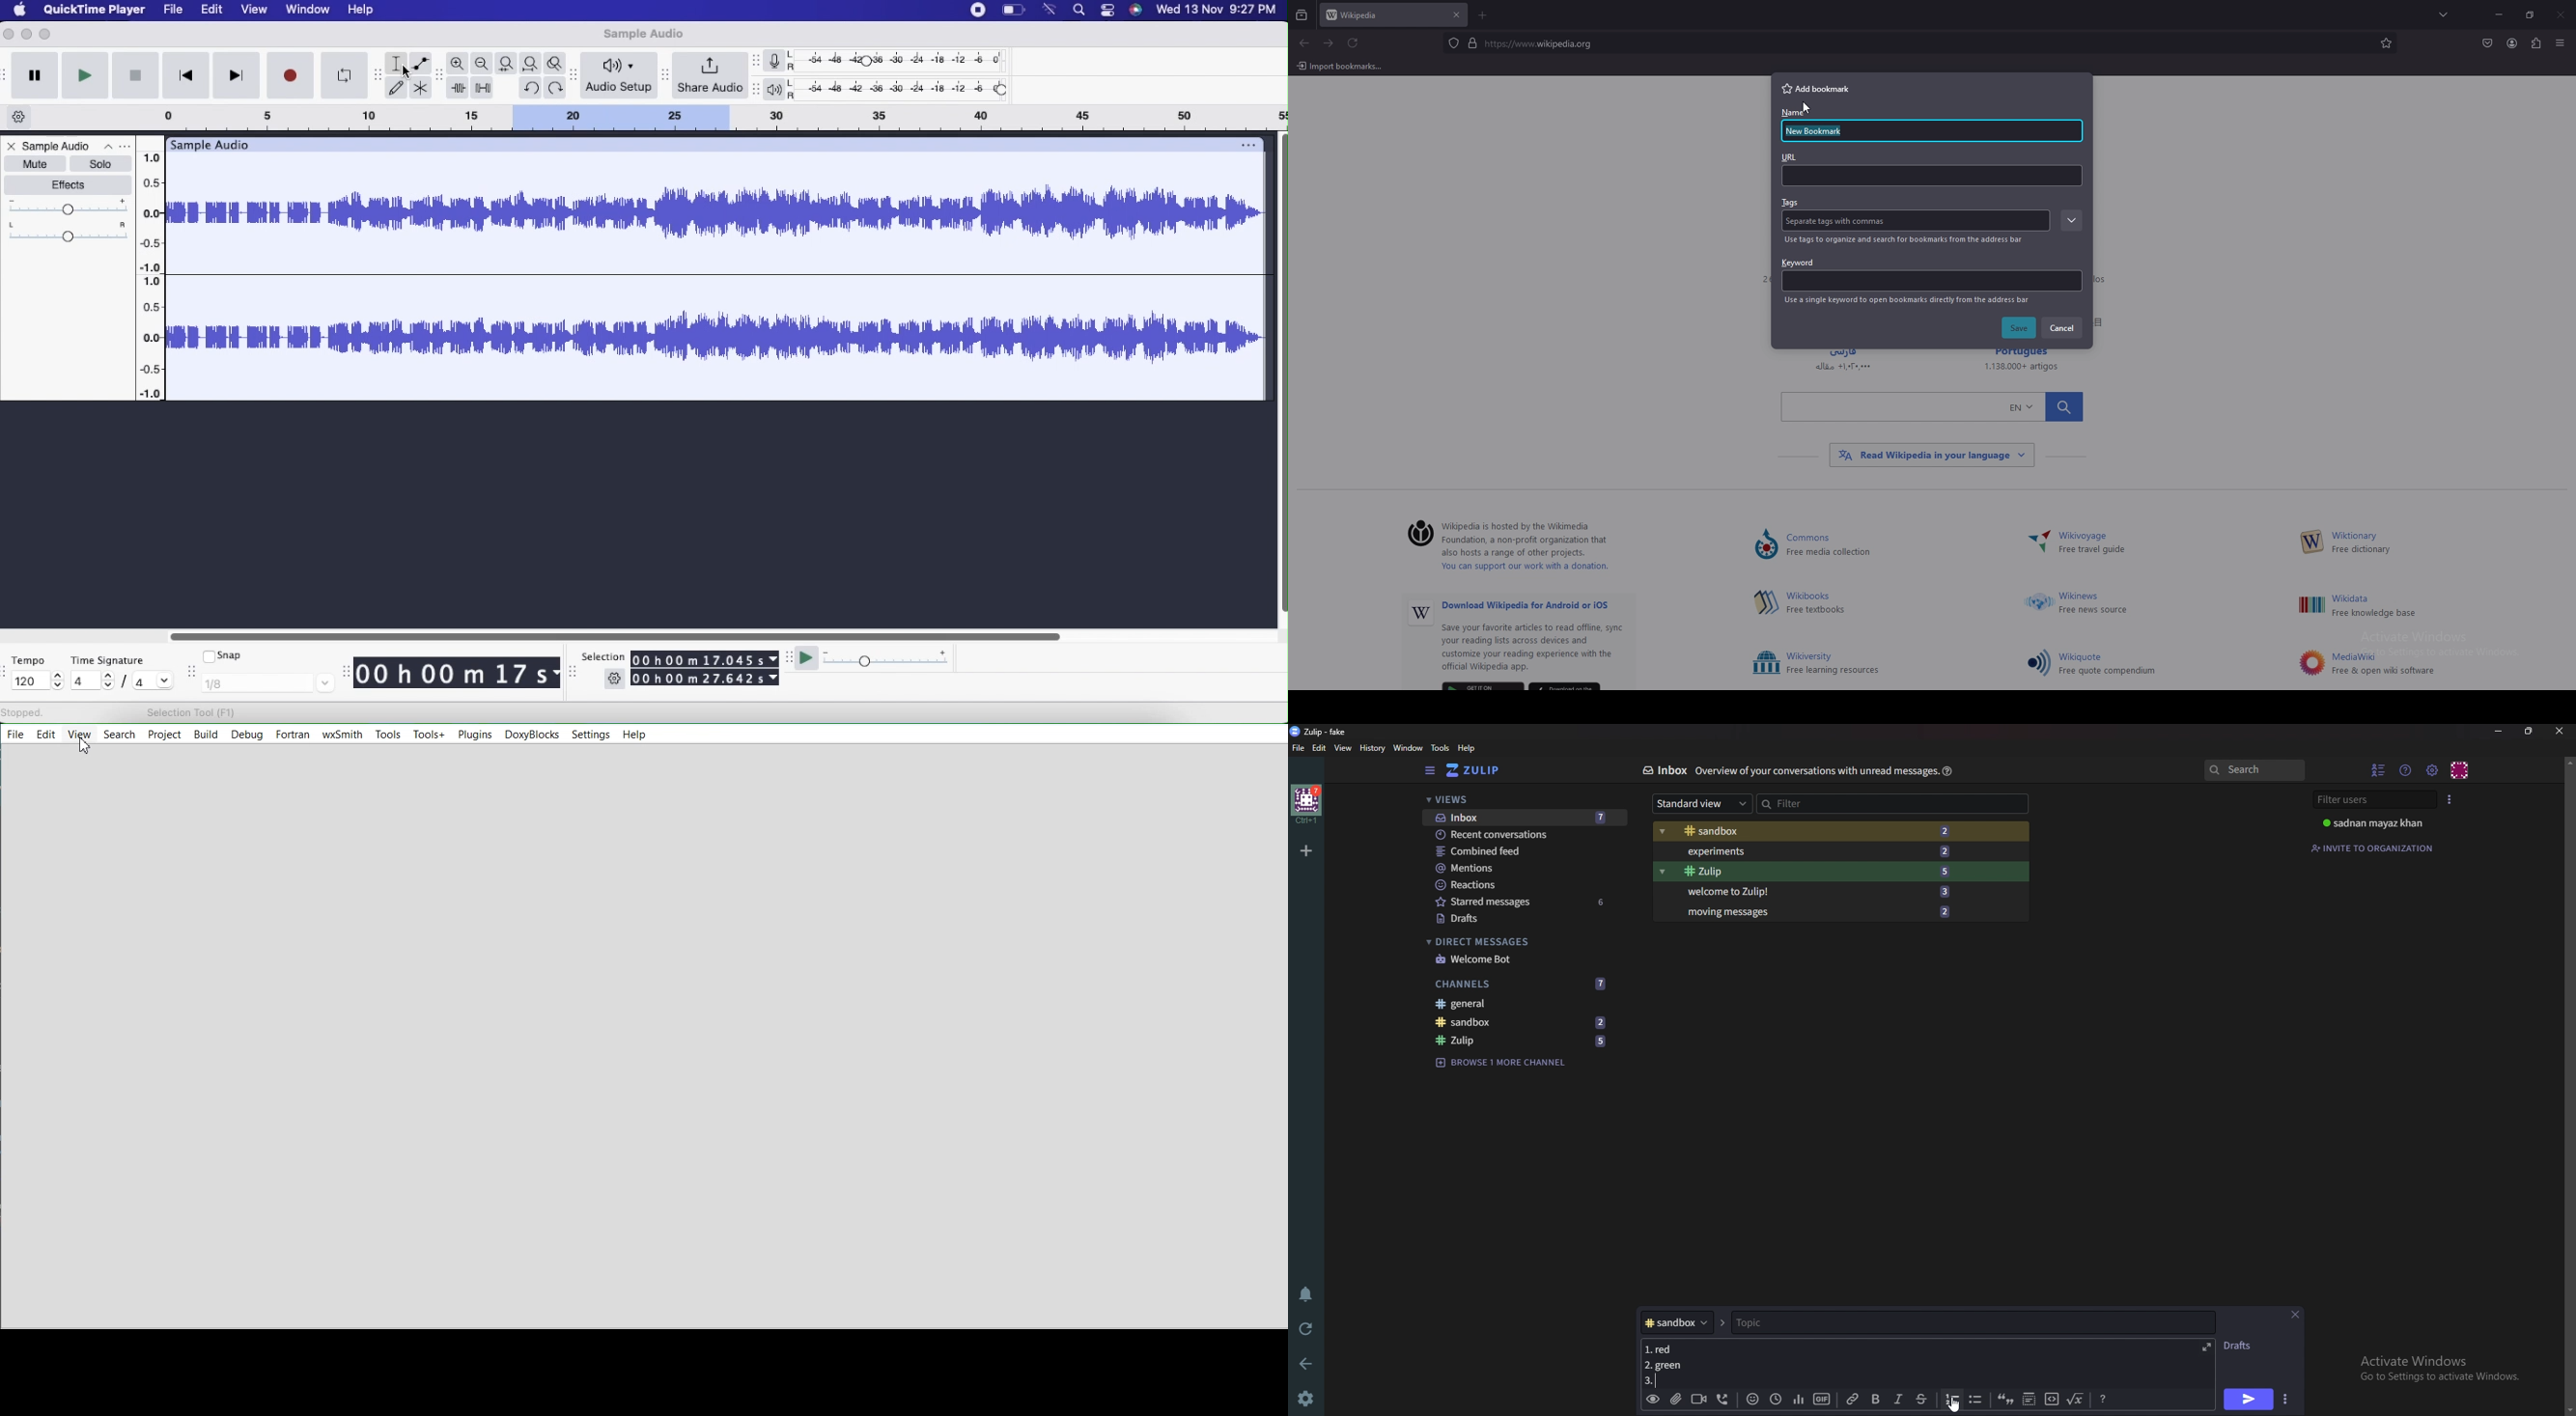 The image size is (2576, 1428). I want to click on History, so click(1371, 747).